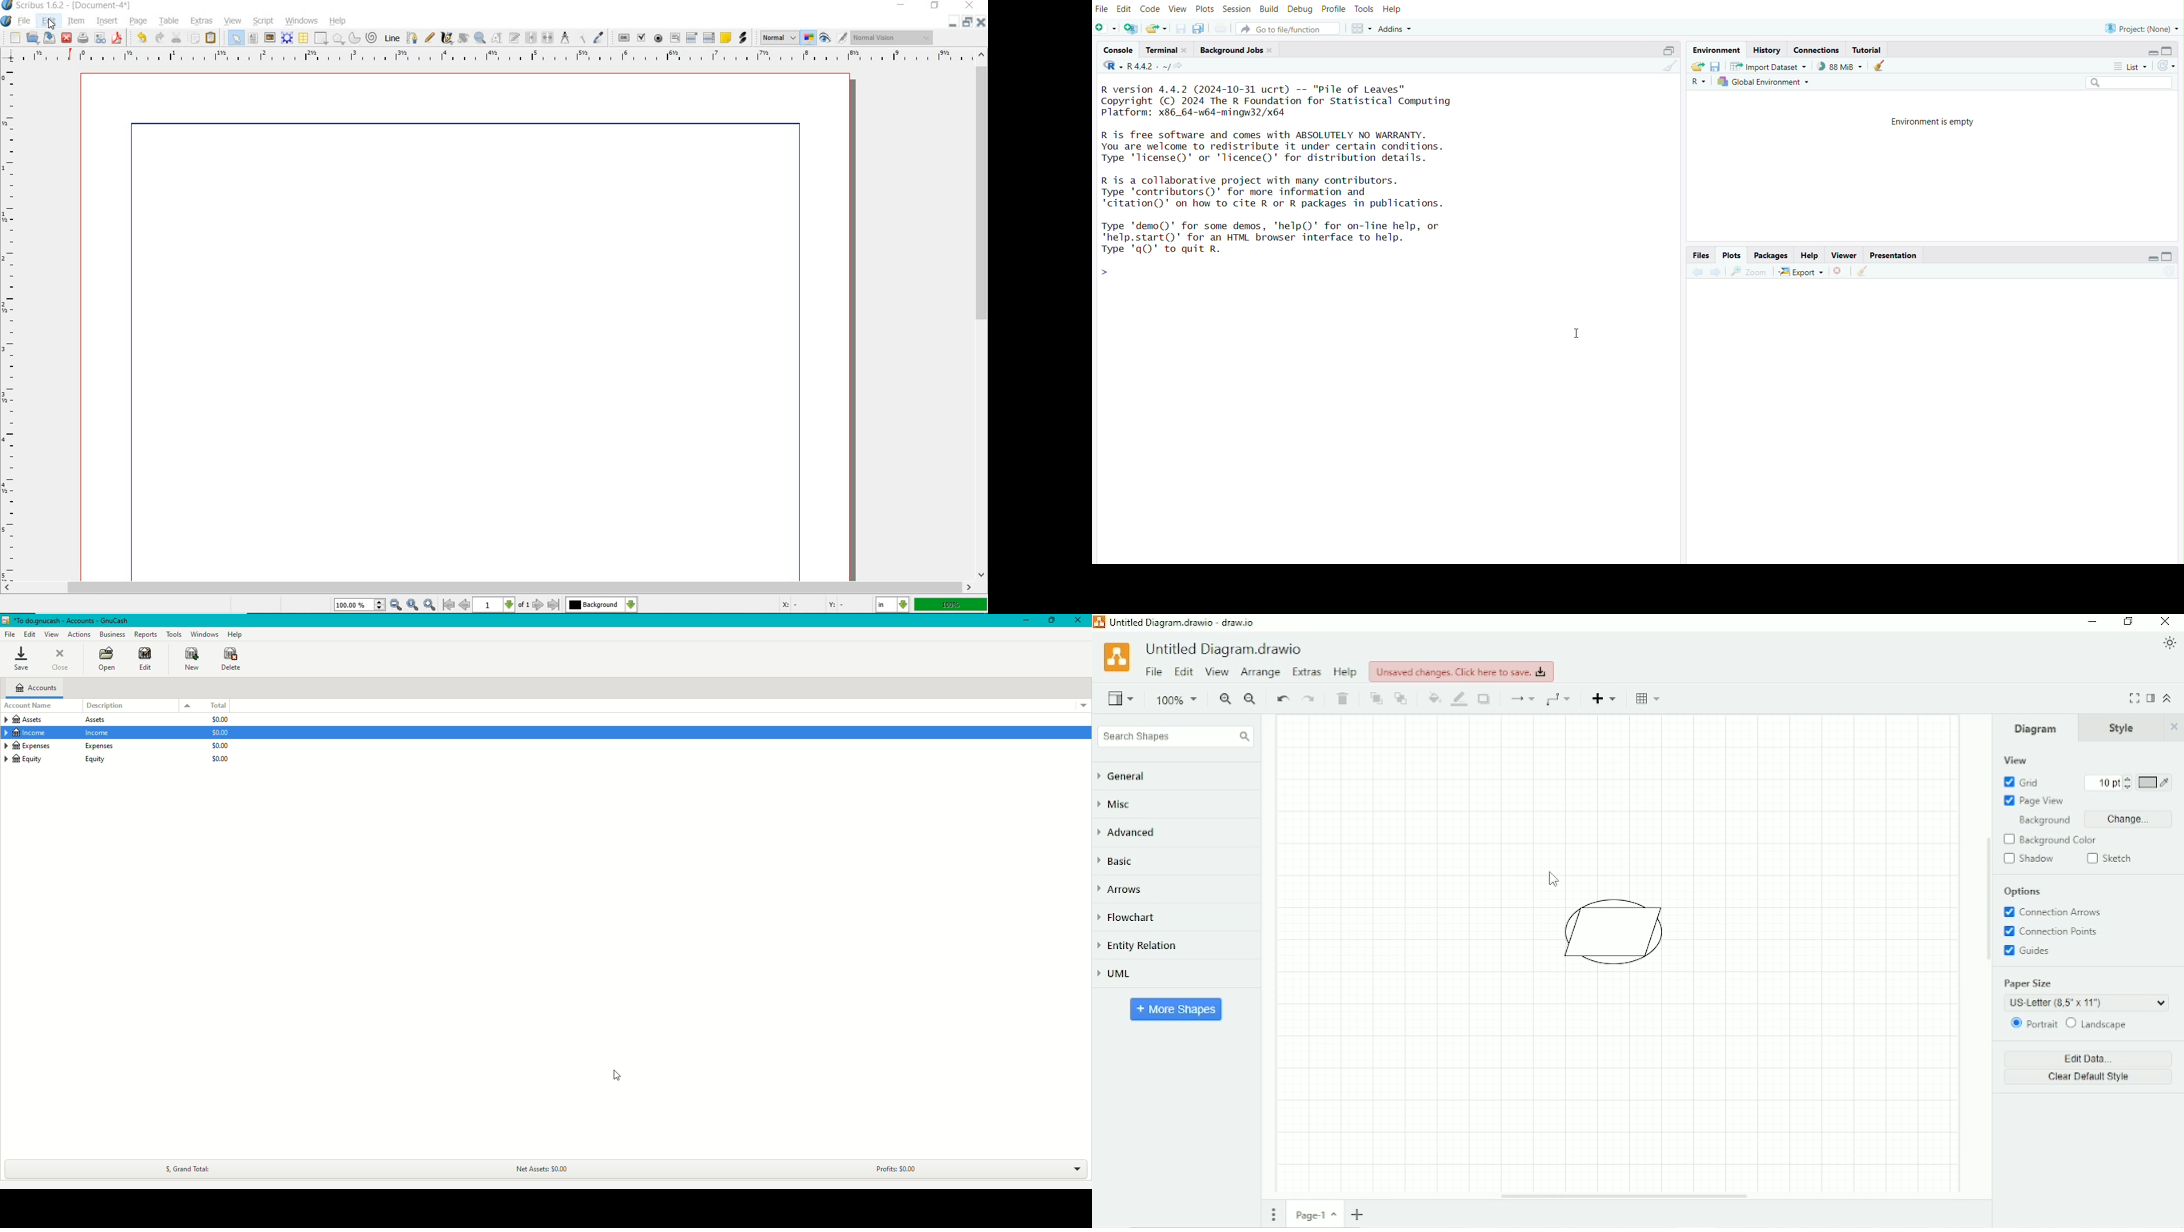 The image size is (2184, 1232). What do you see at coordinates (446, 38) in the screenshot?
I see `calligraphic line` at bounding box center [446, 38].